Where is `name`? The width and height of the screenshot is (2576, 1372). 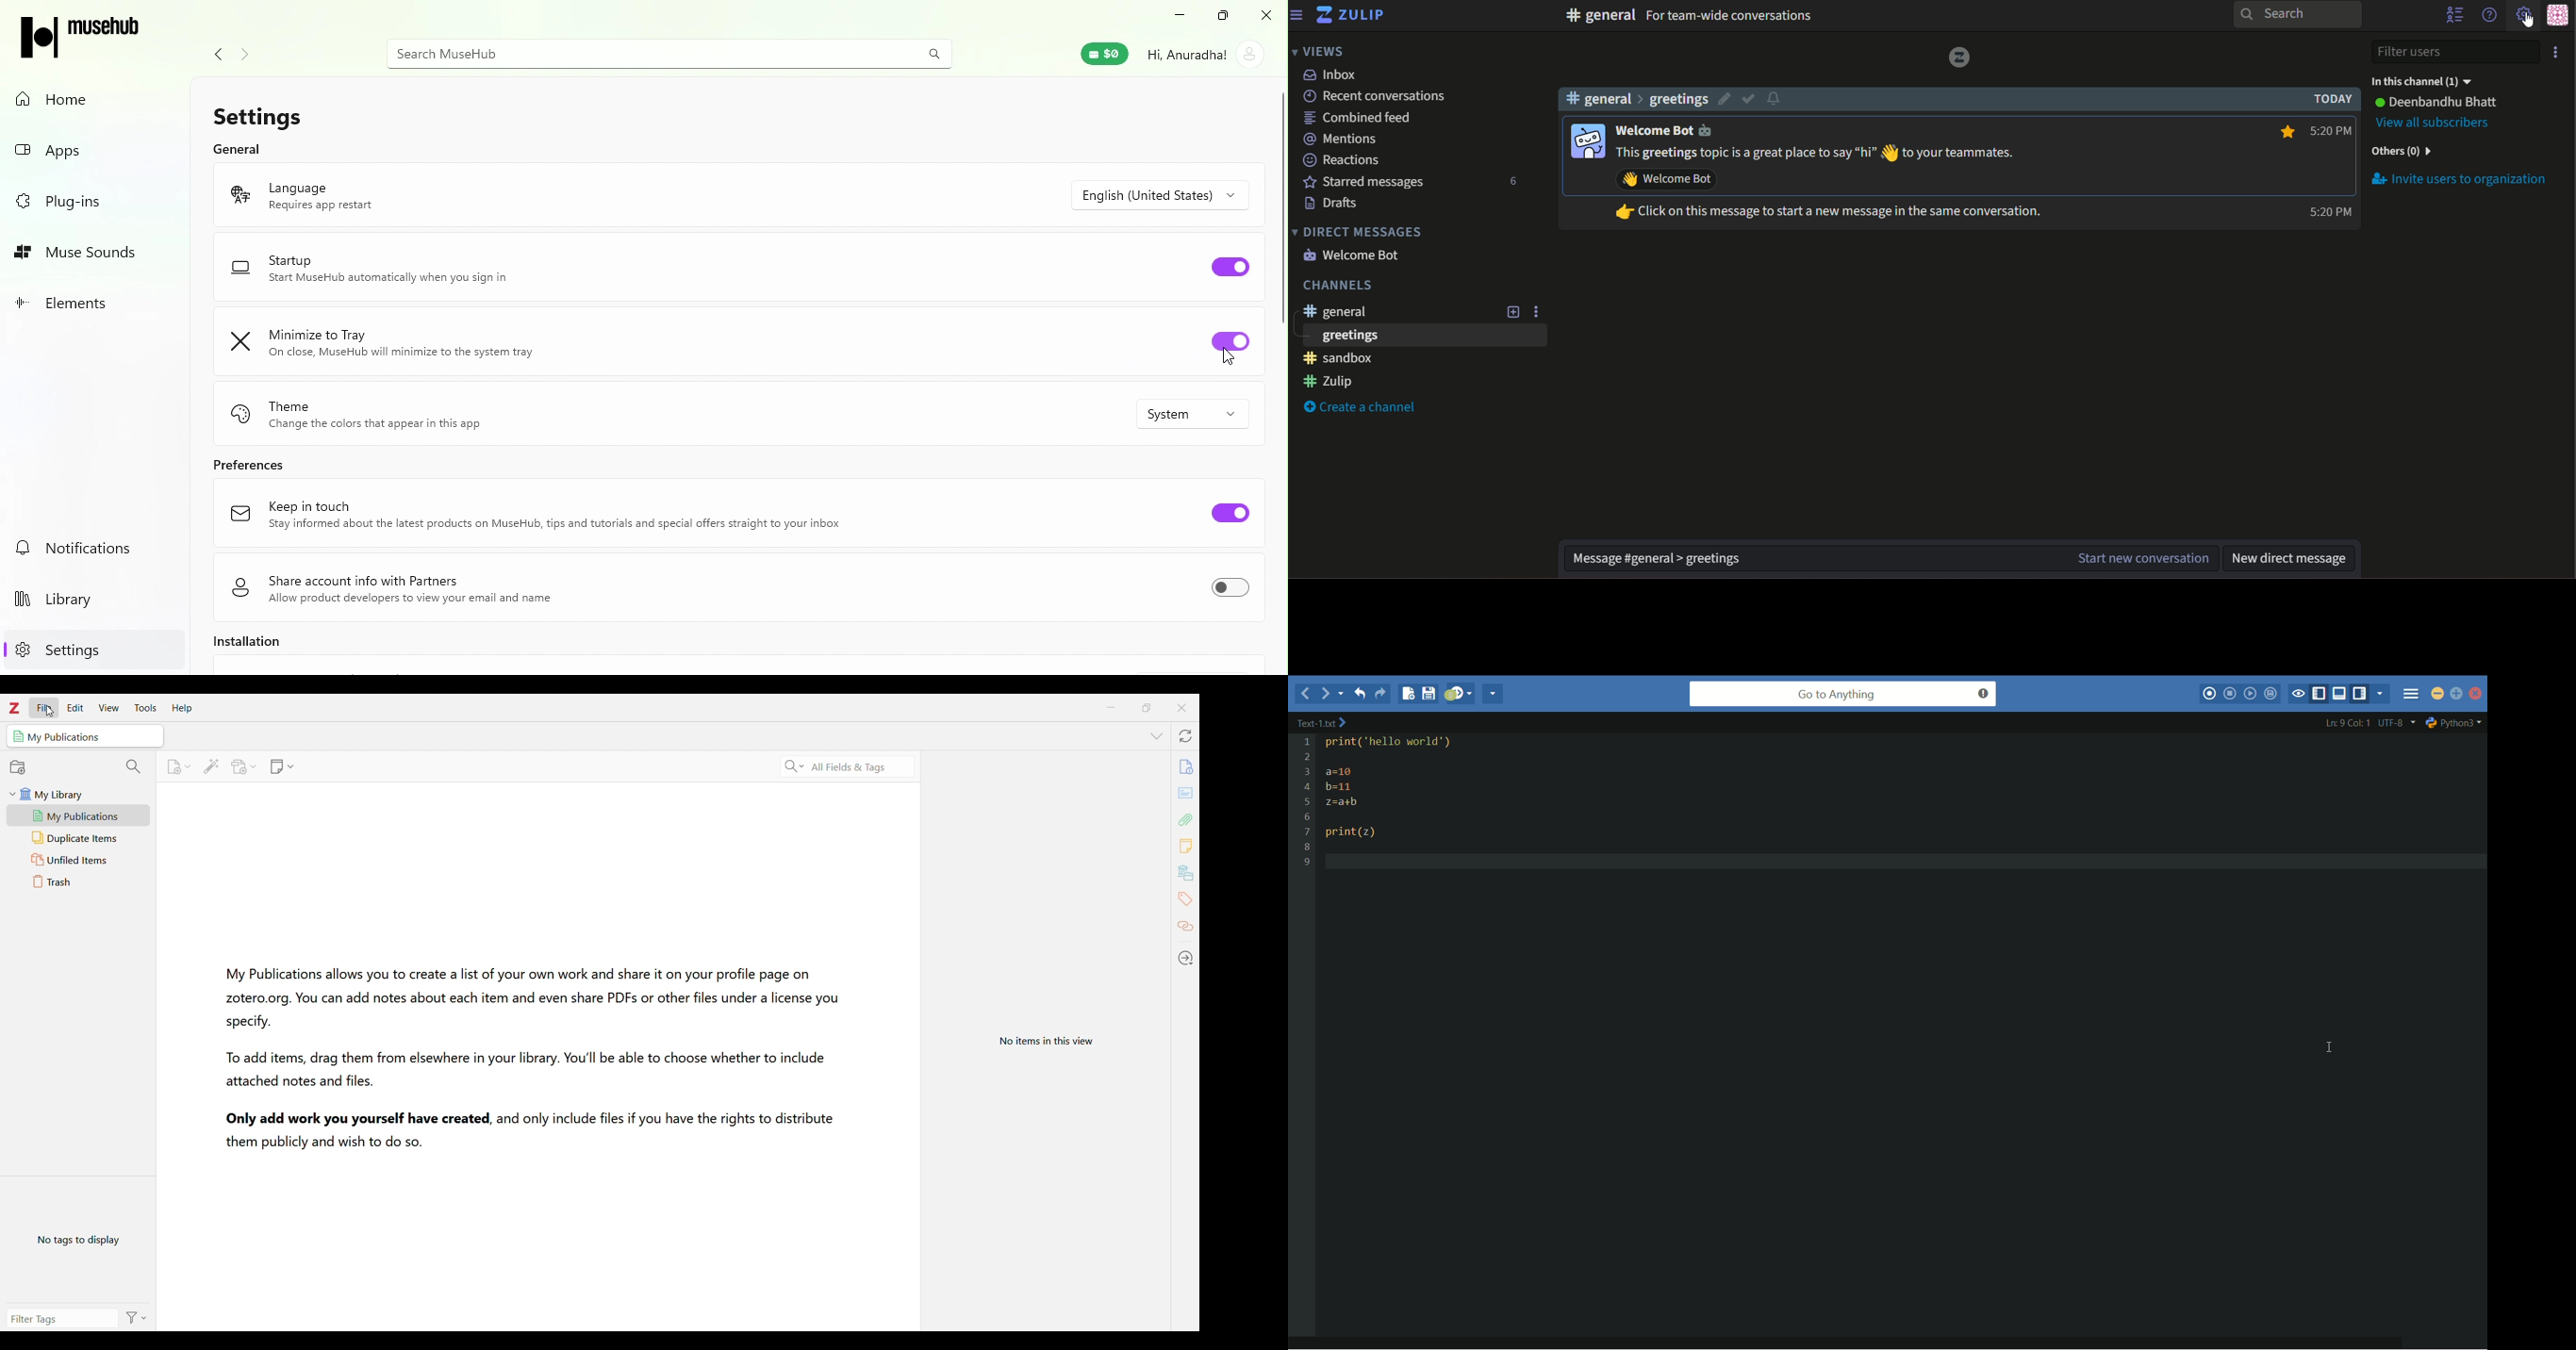
name is located at coordinates (2438, 103).